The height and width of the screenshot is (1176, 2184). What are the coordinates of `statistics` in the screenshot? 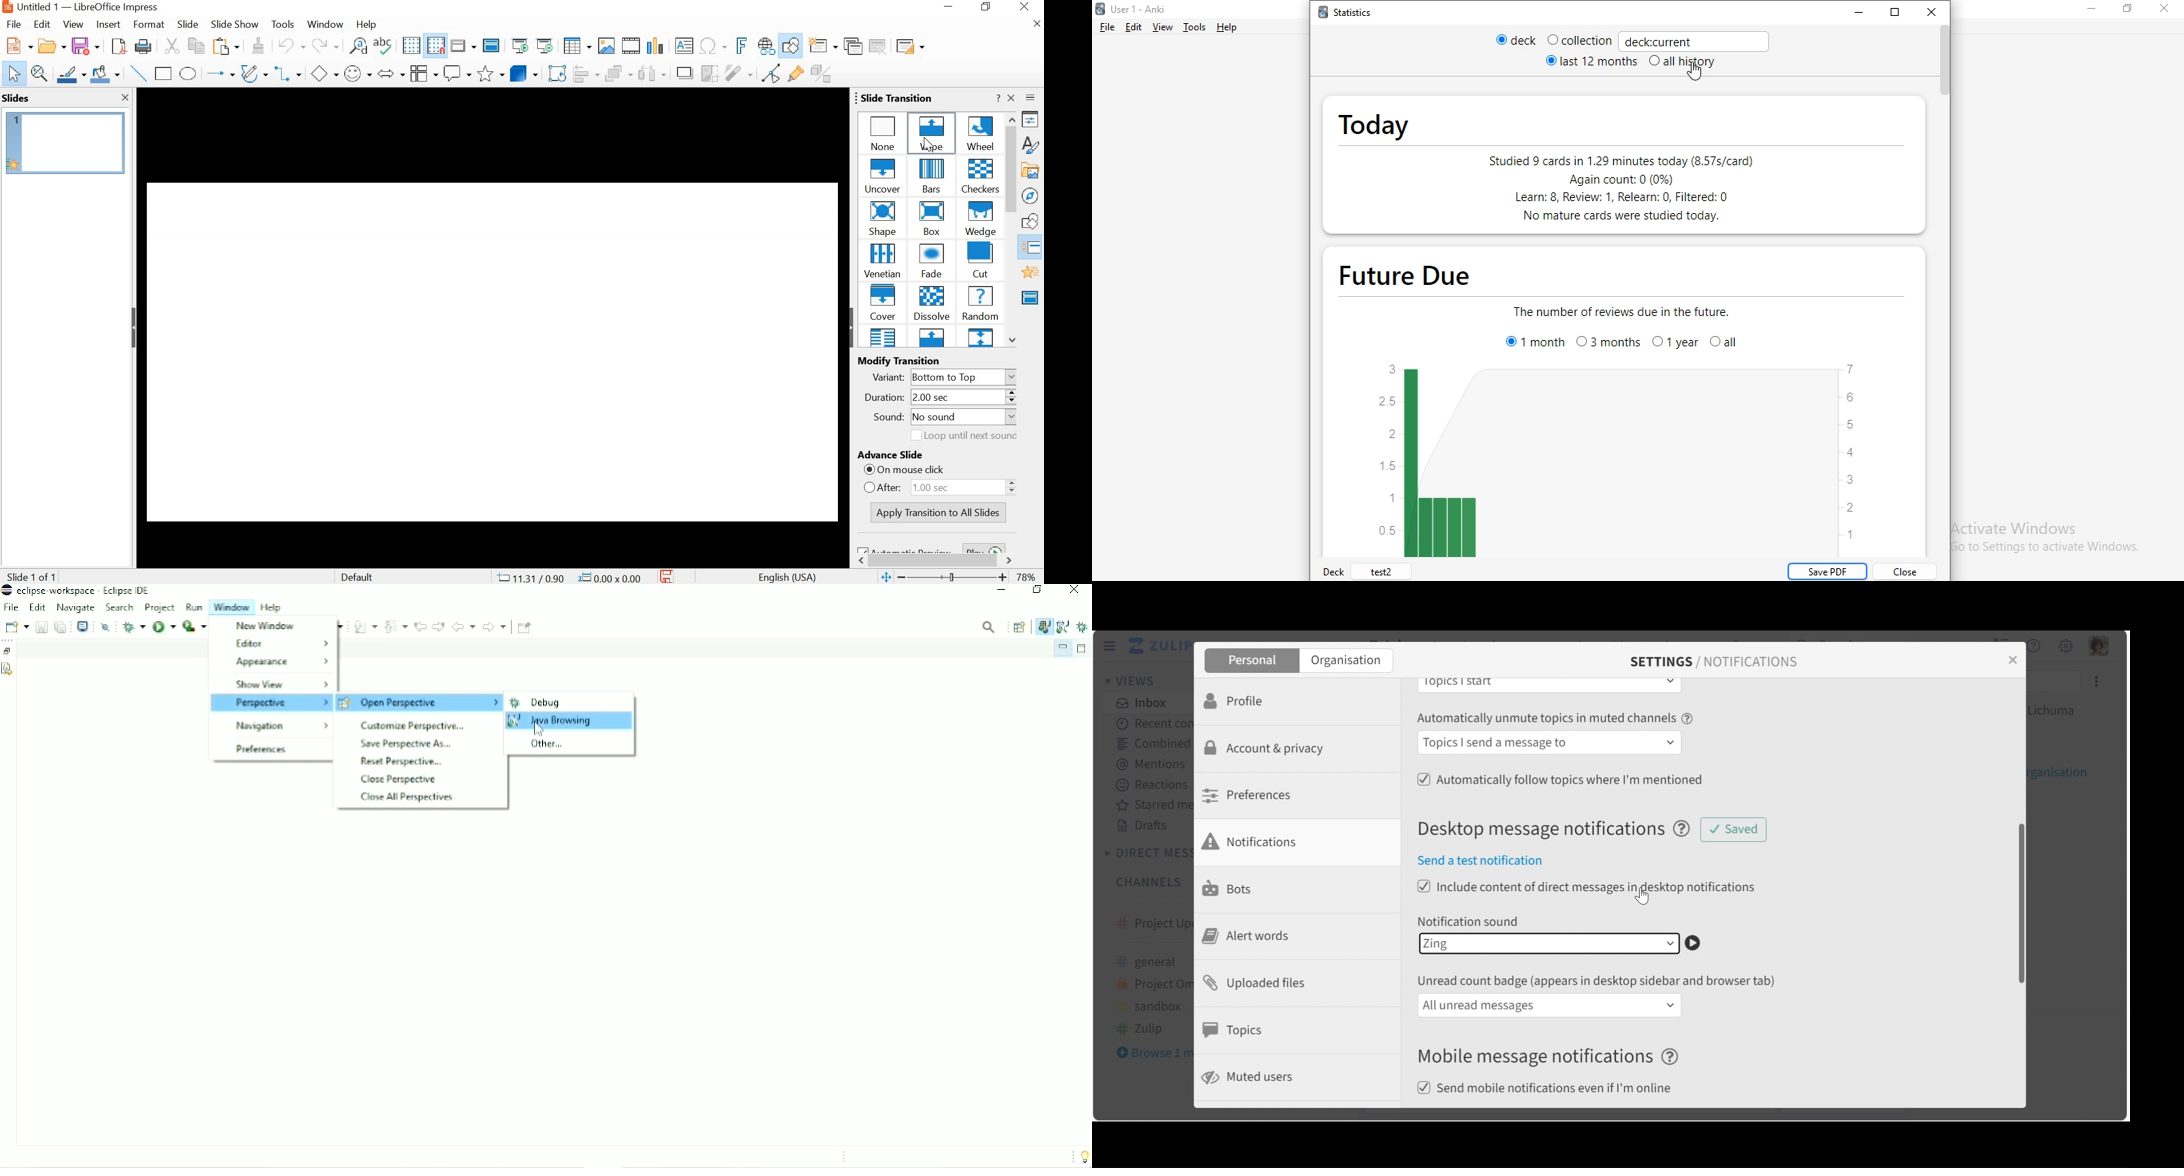 It's located at (1349, 15).